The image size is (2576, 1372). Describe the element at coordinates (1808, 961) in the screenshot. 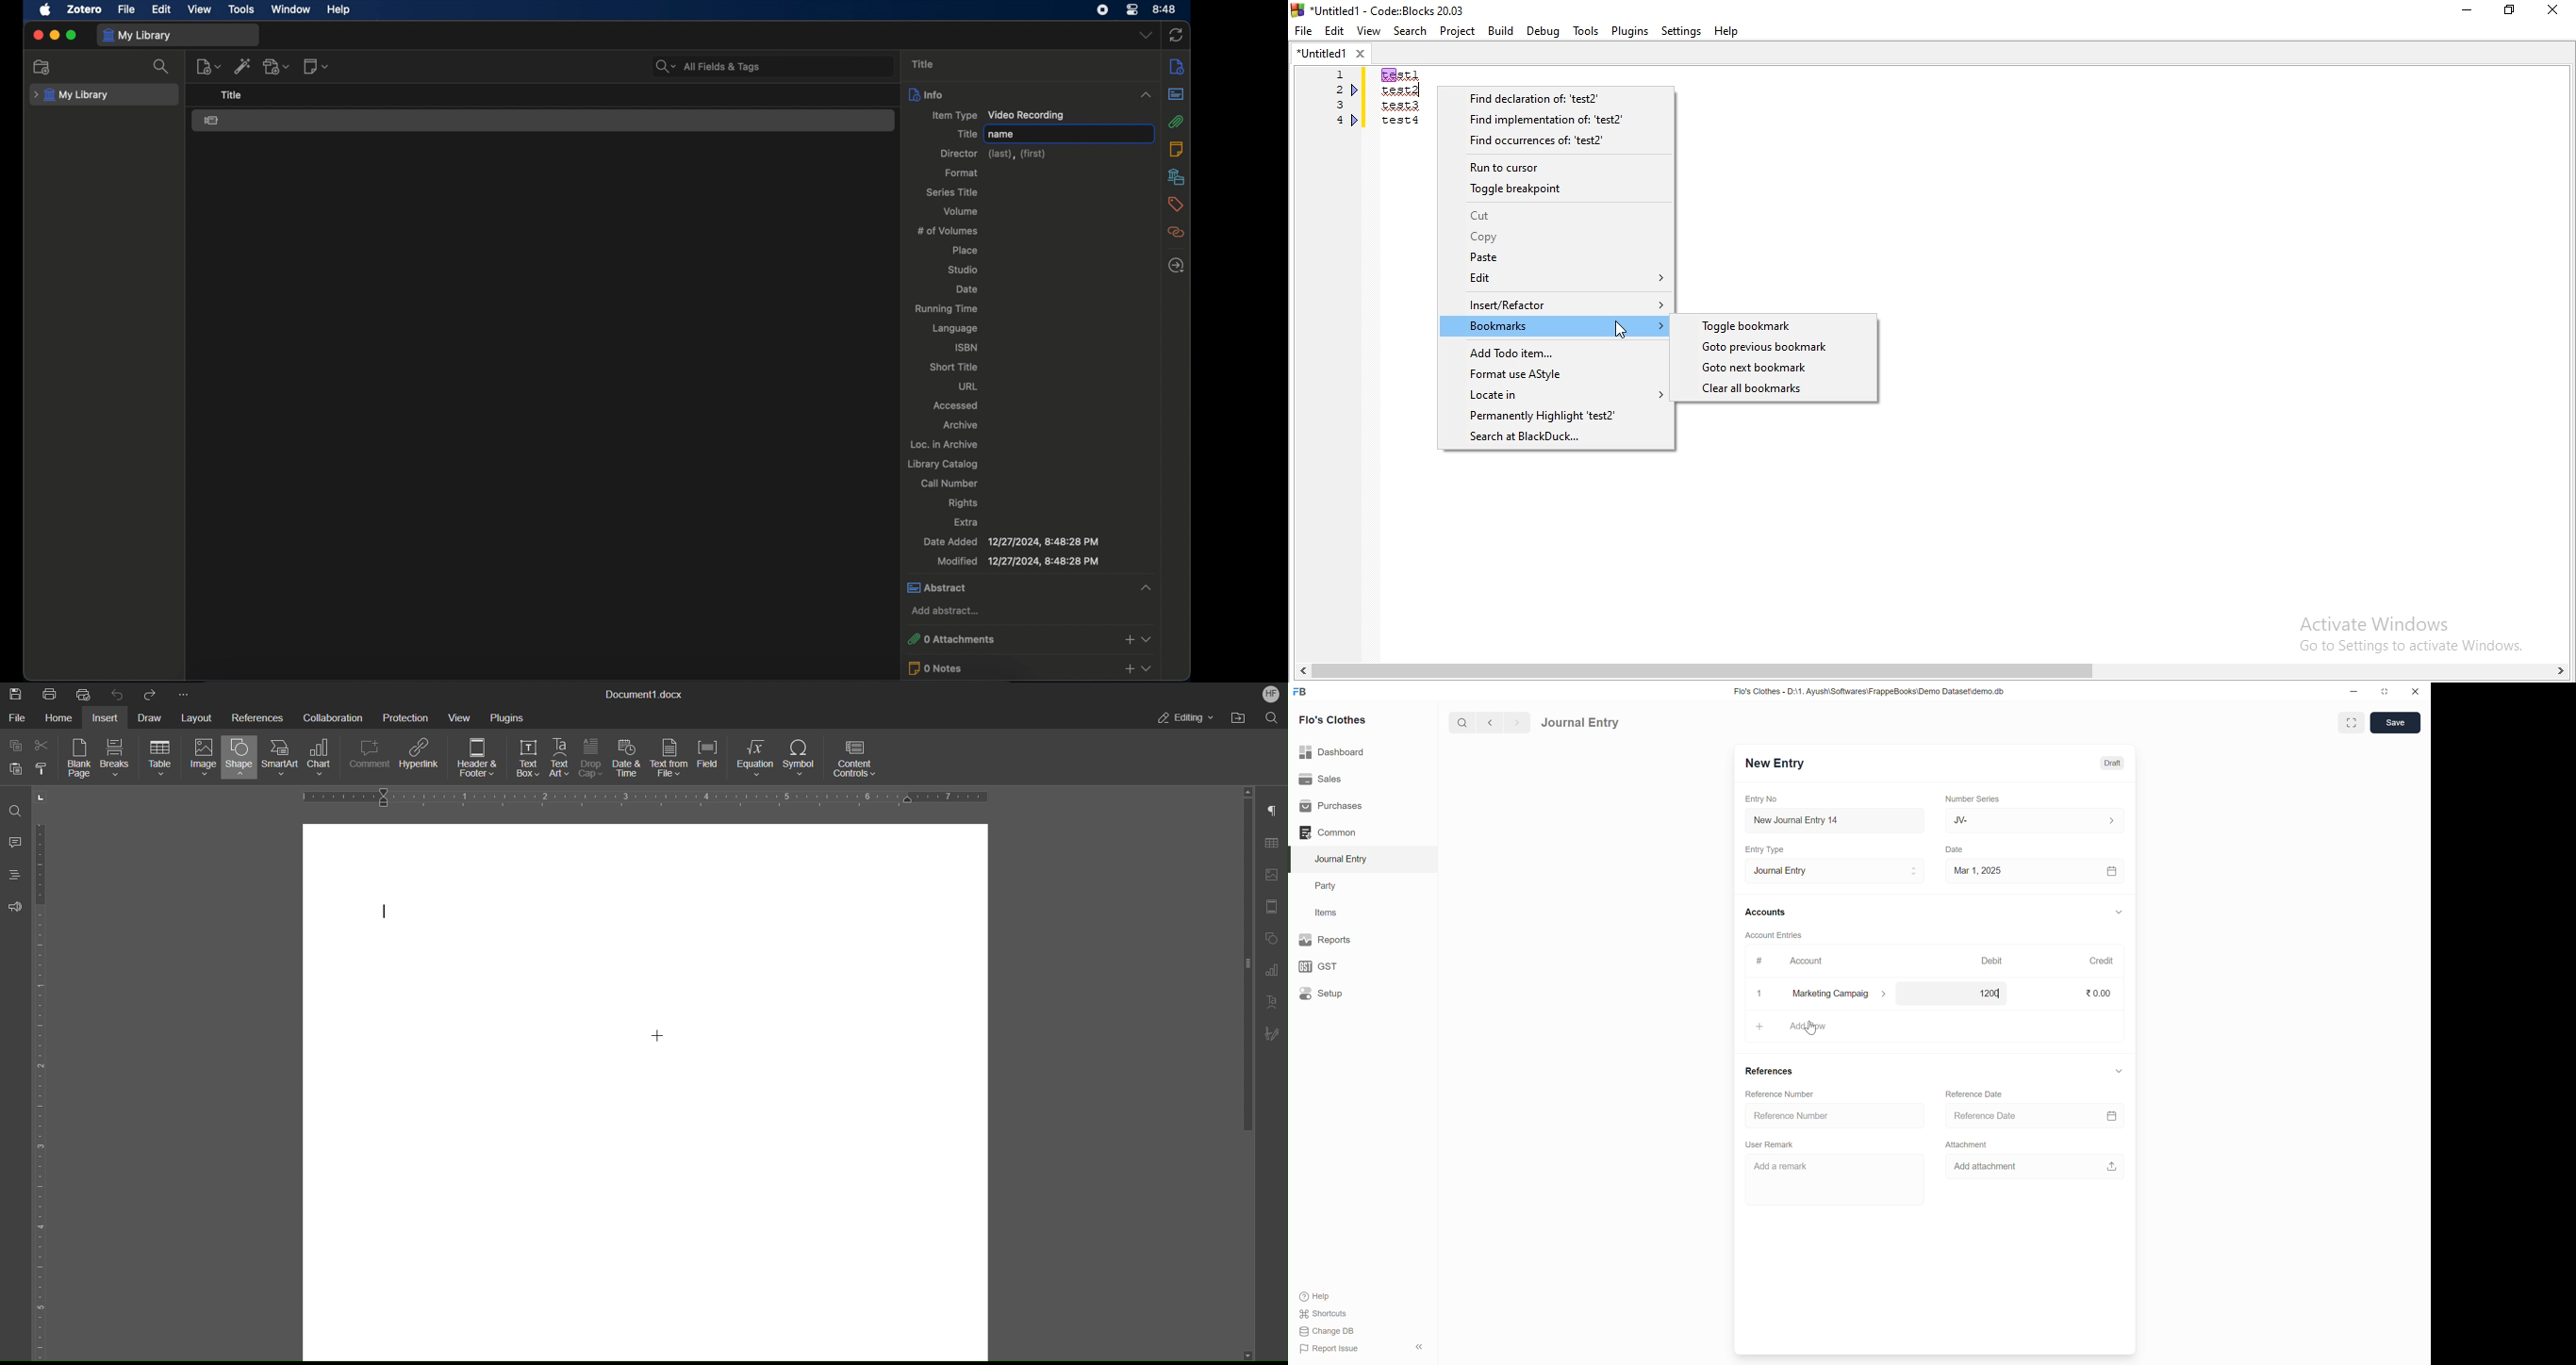

I see `Account` at that location.